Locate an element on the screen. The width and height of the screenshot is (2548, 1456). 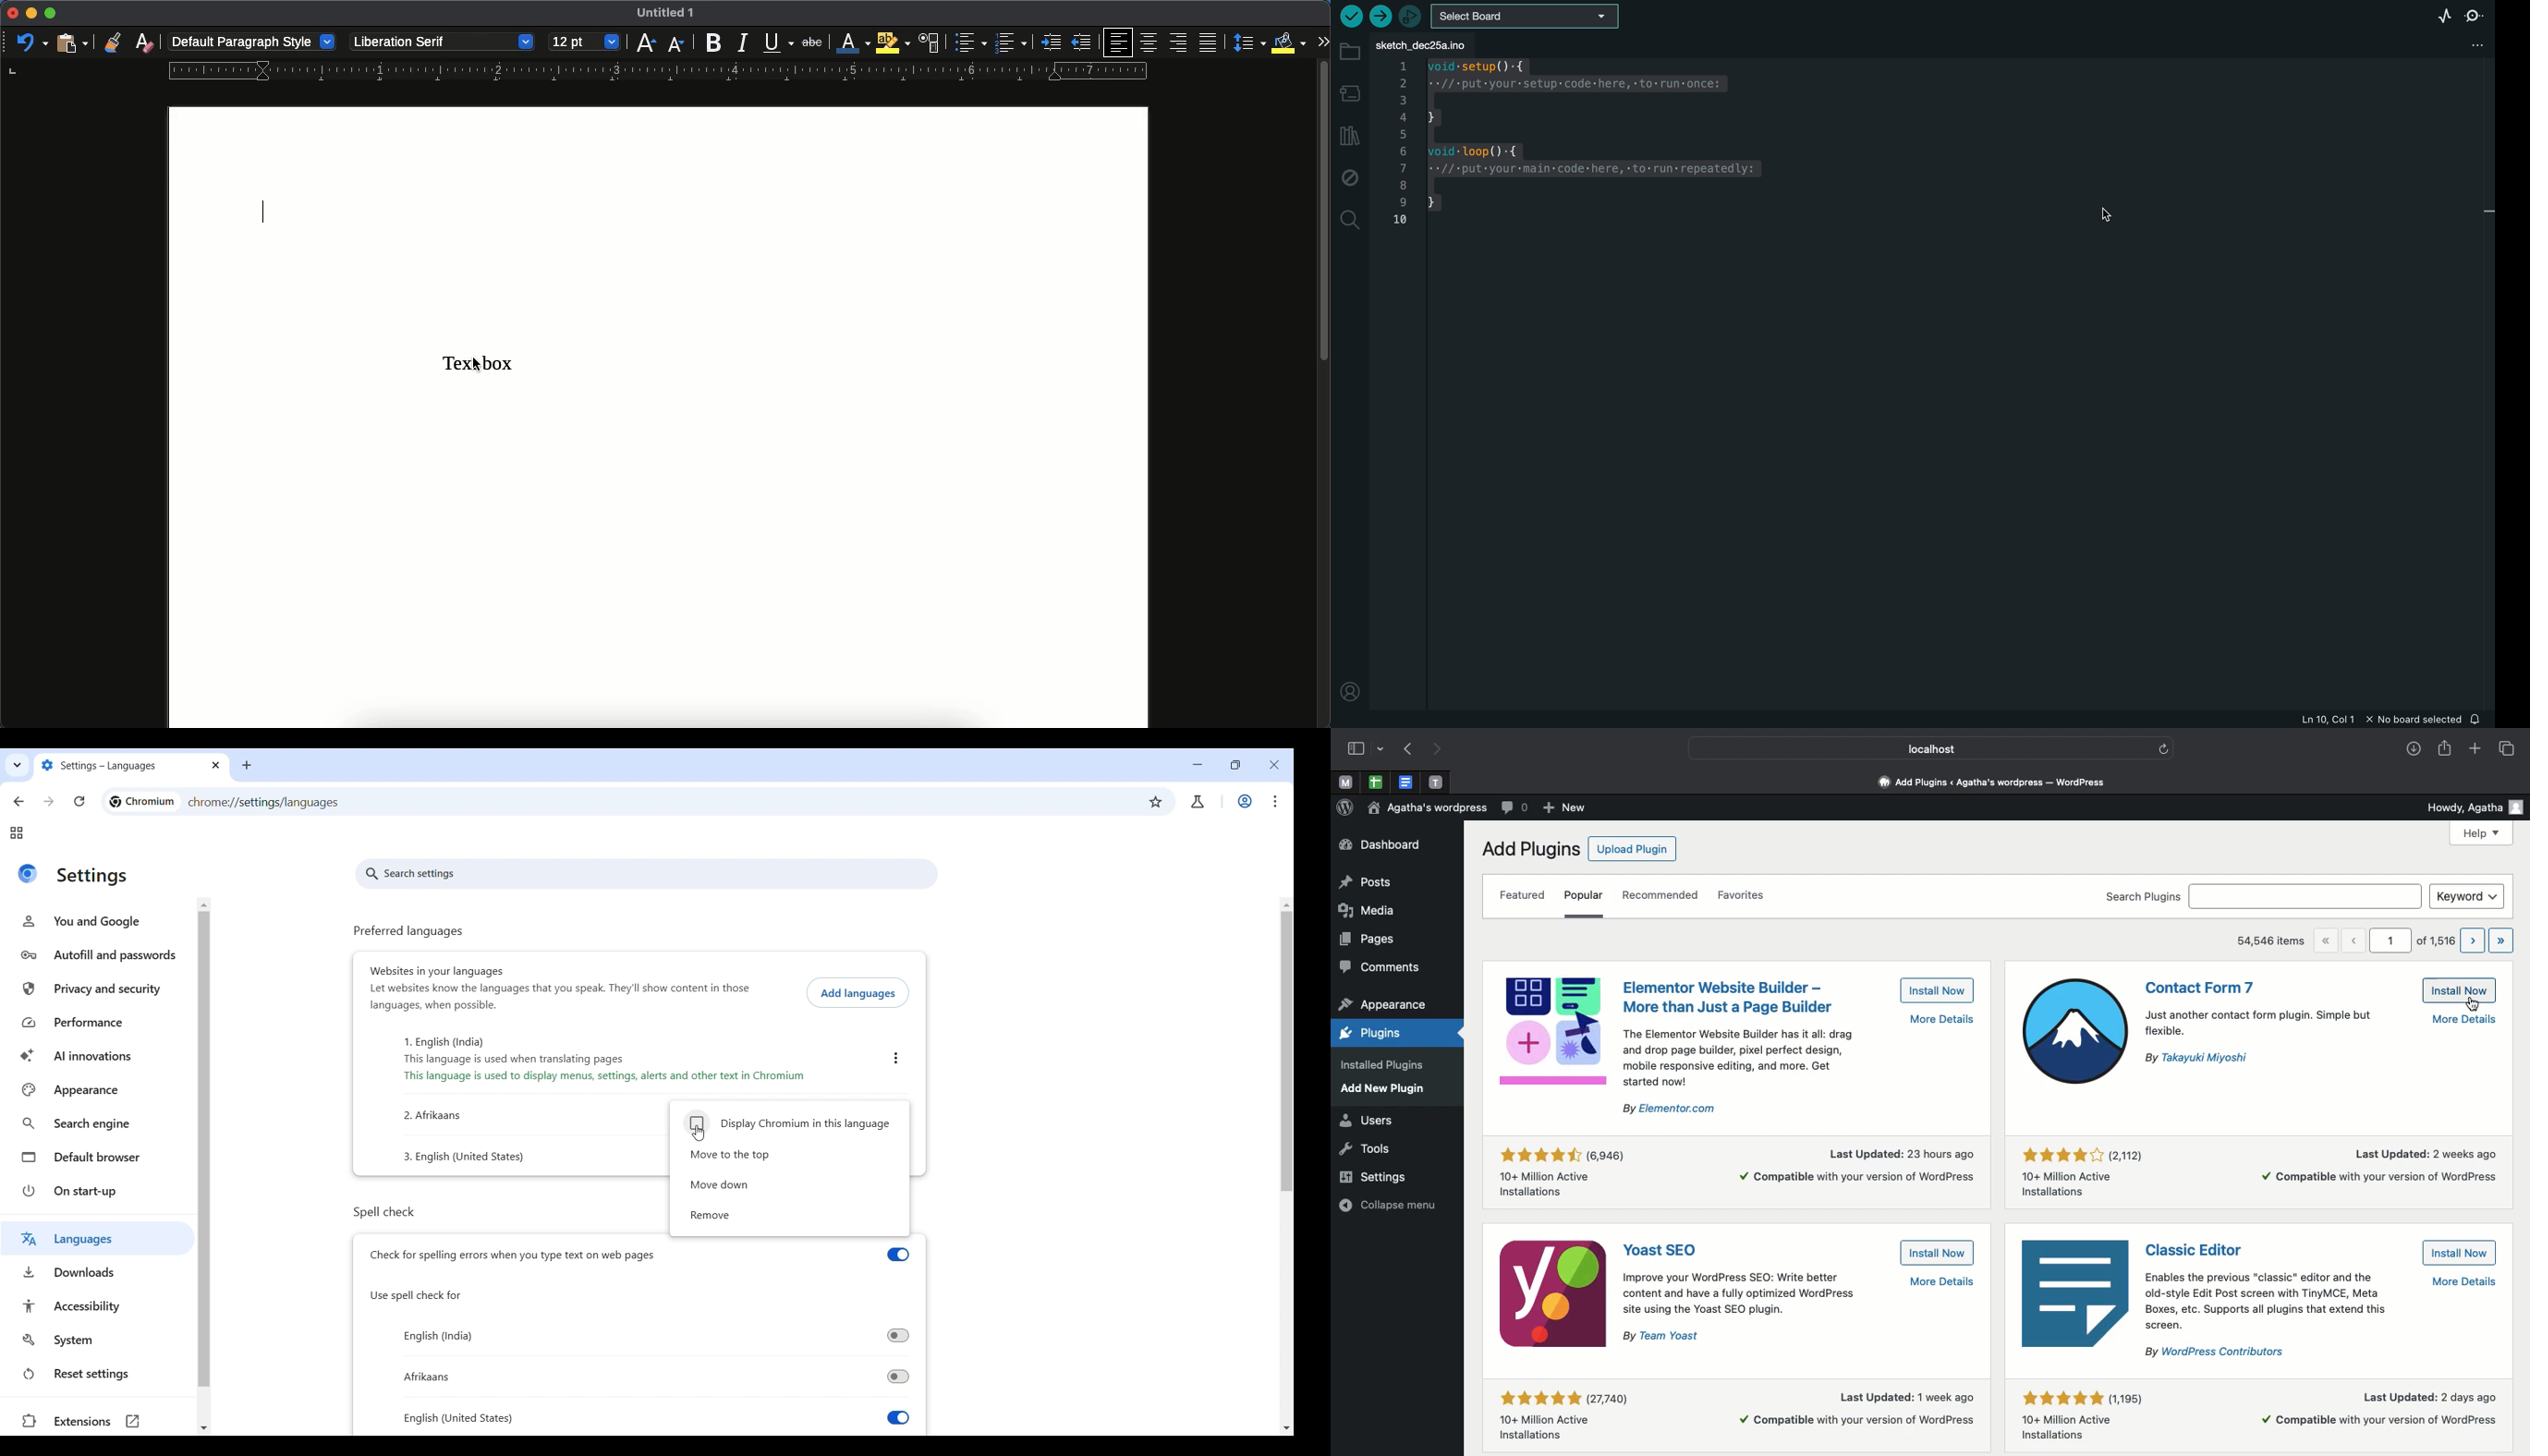
right align is located at coordinates (1179, 44).